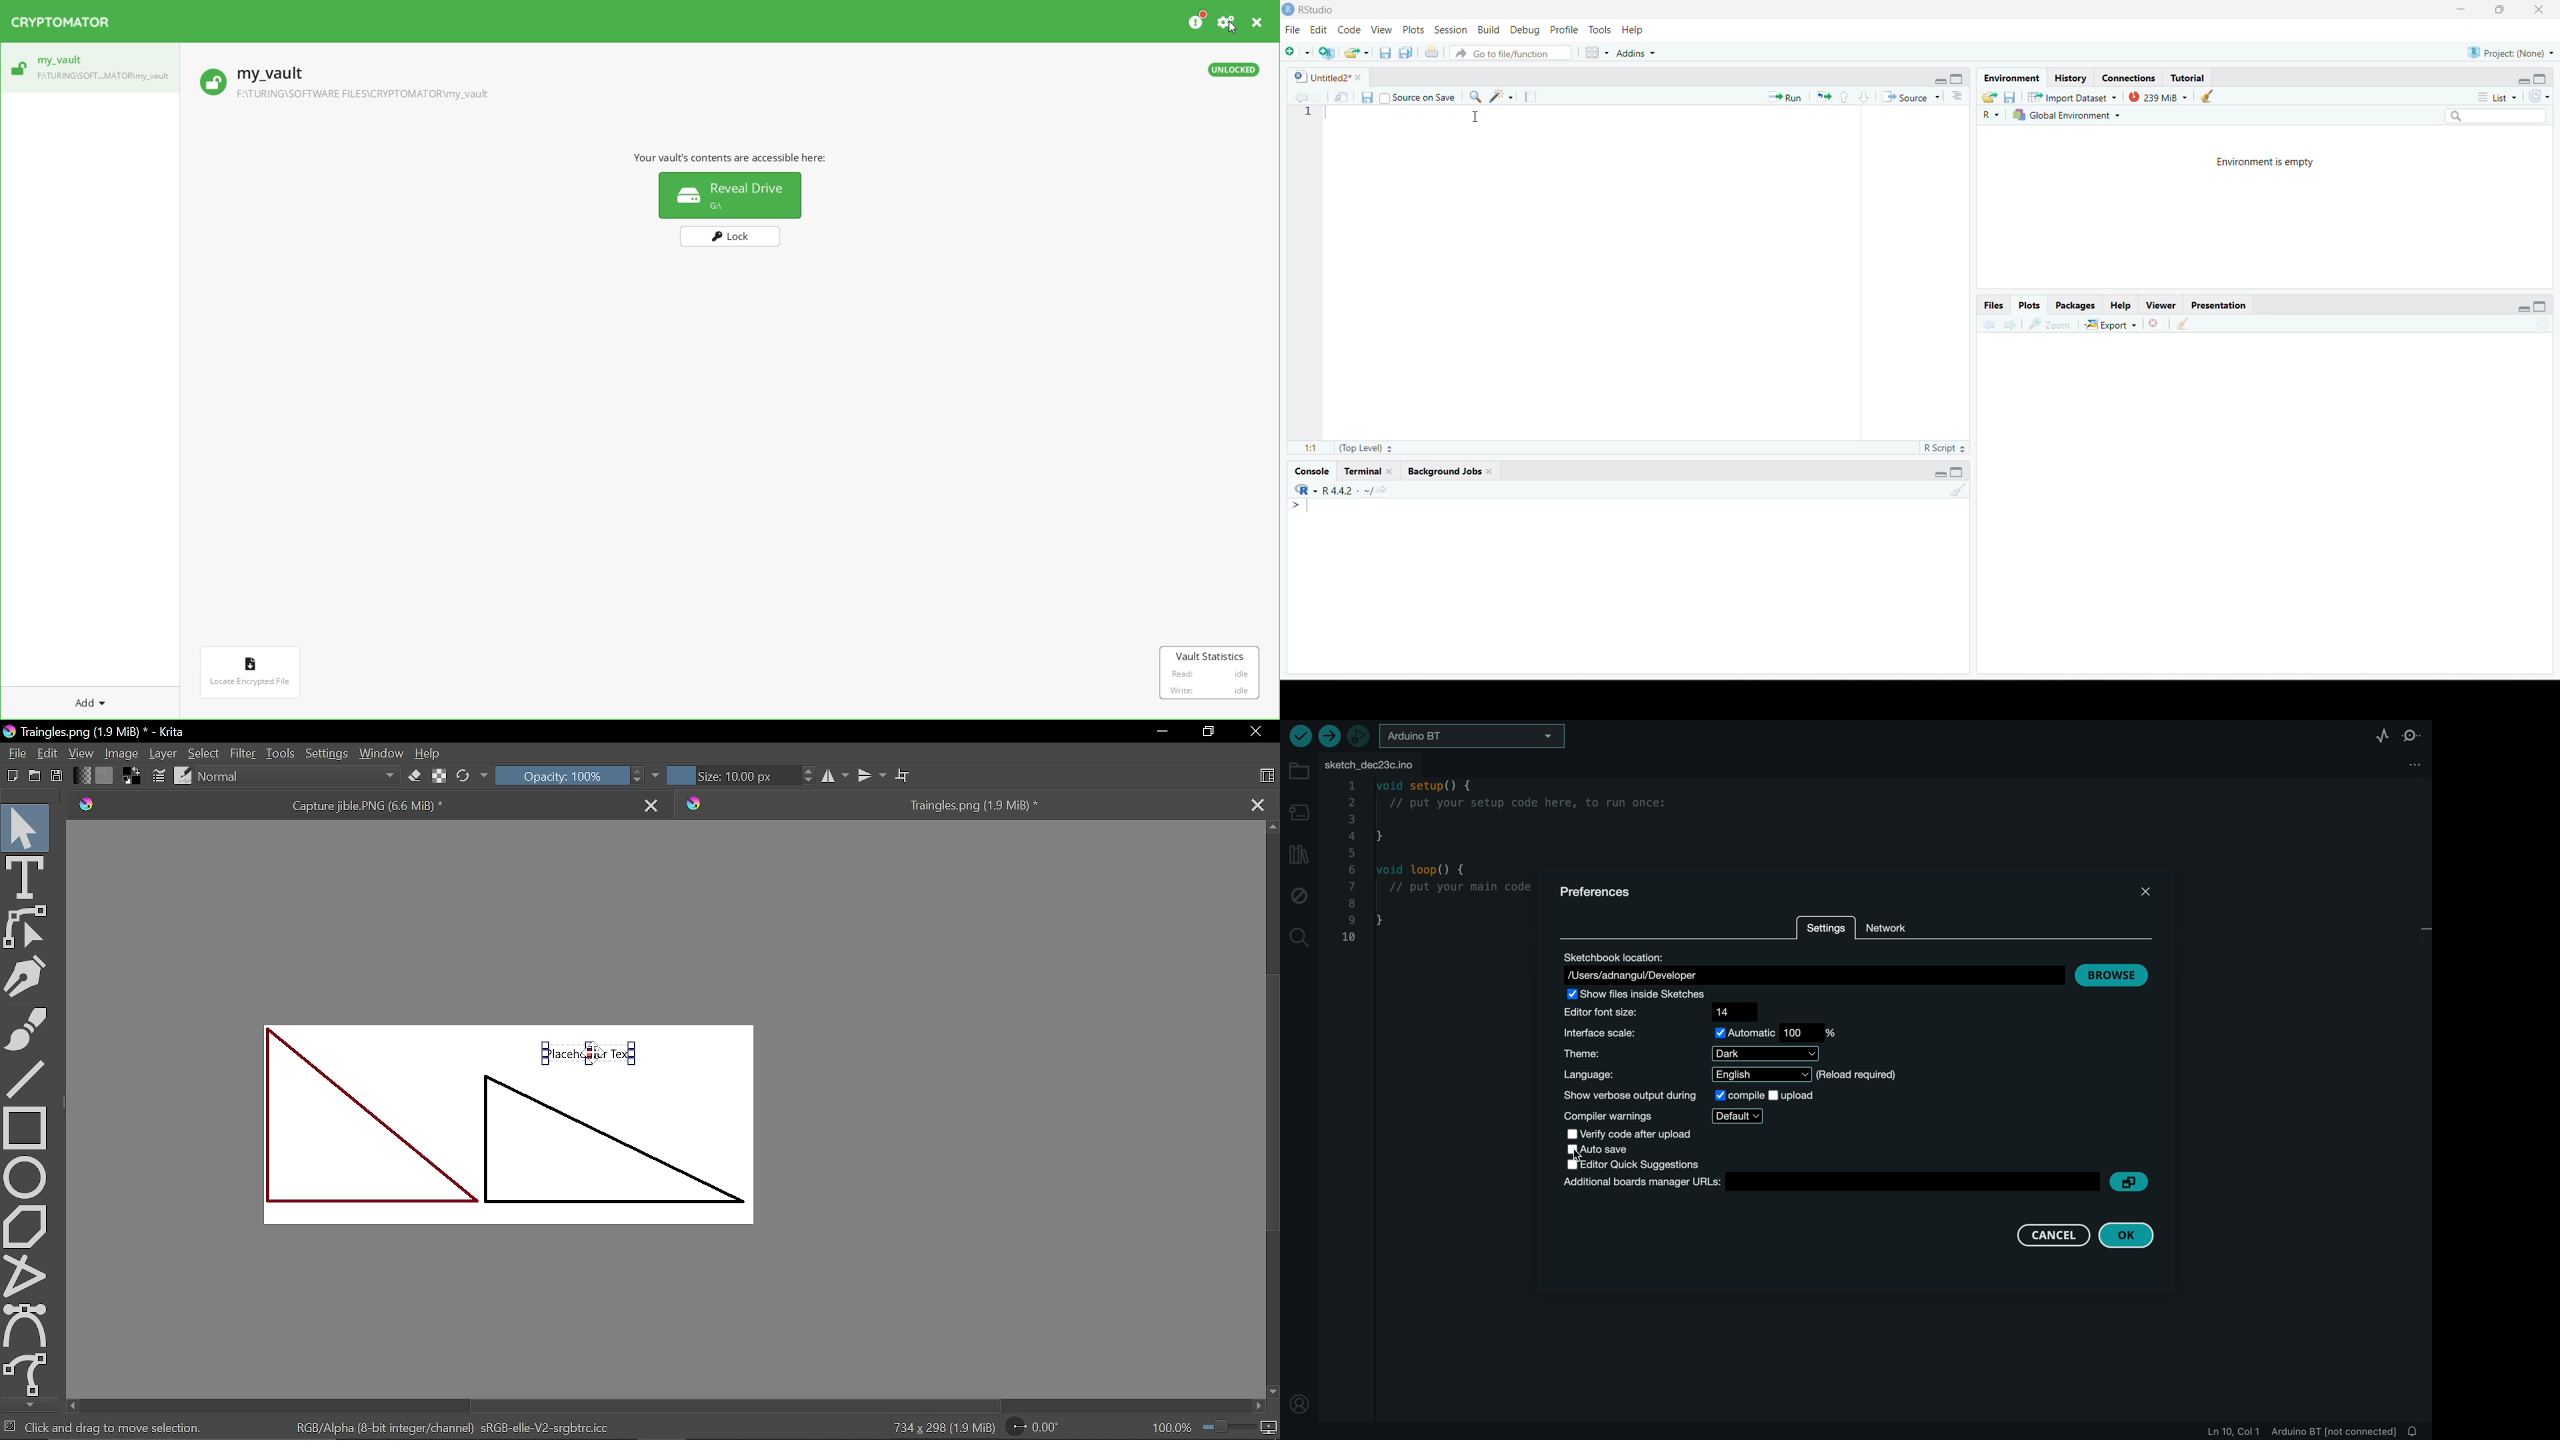 The width and height of the screenshot is (2576, 1456). I want to click on Restore down, so click(1206, 732).